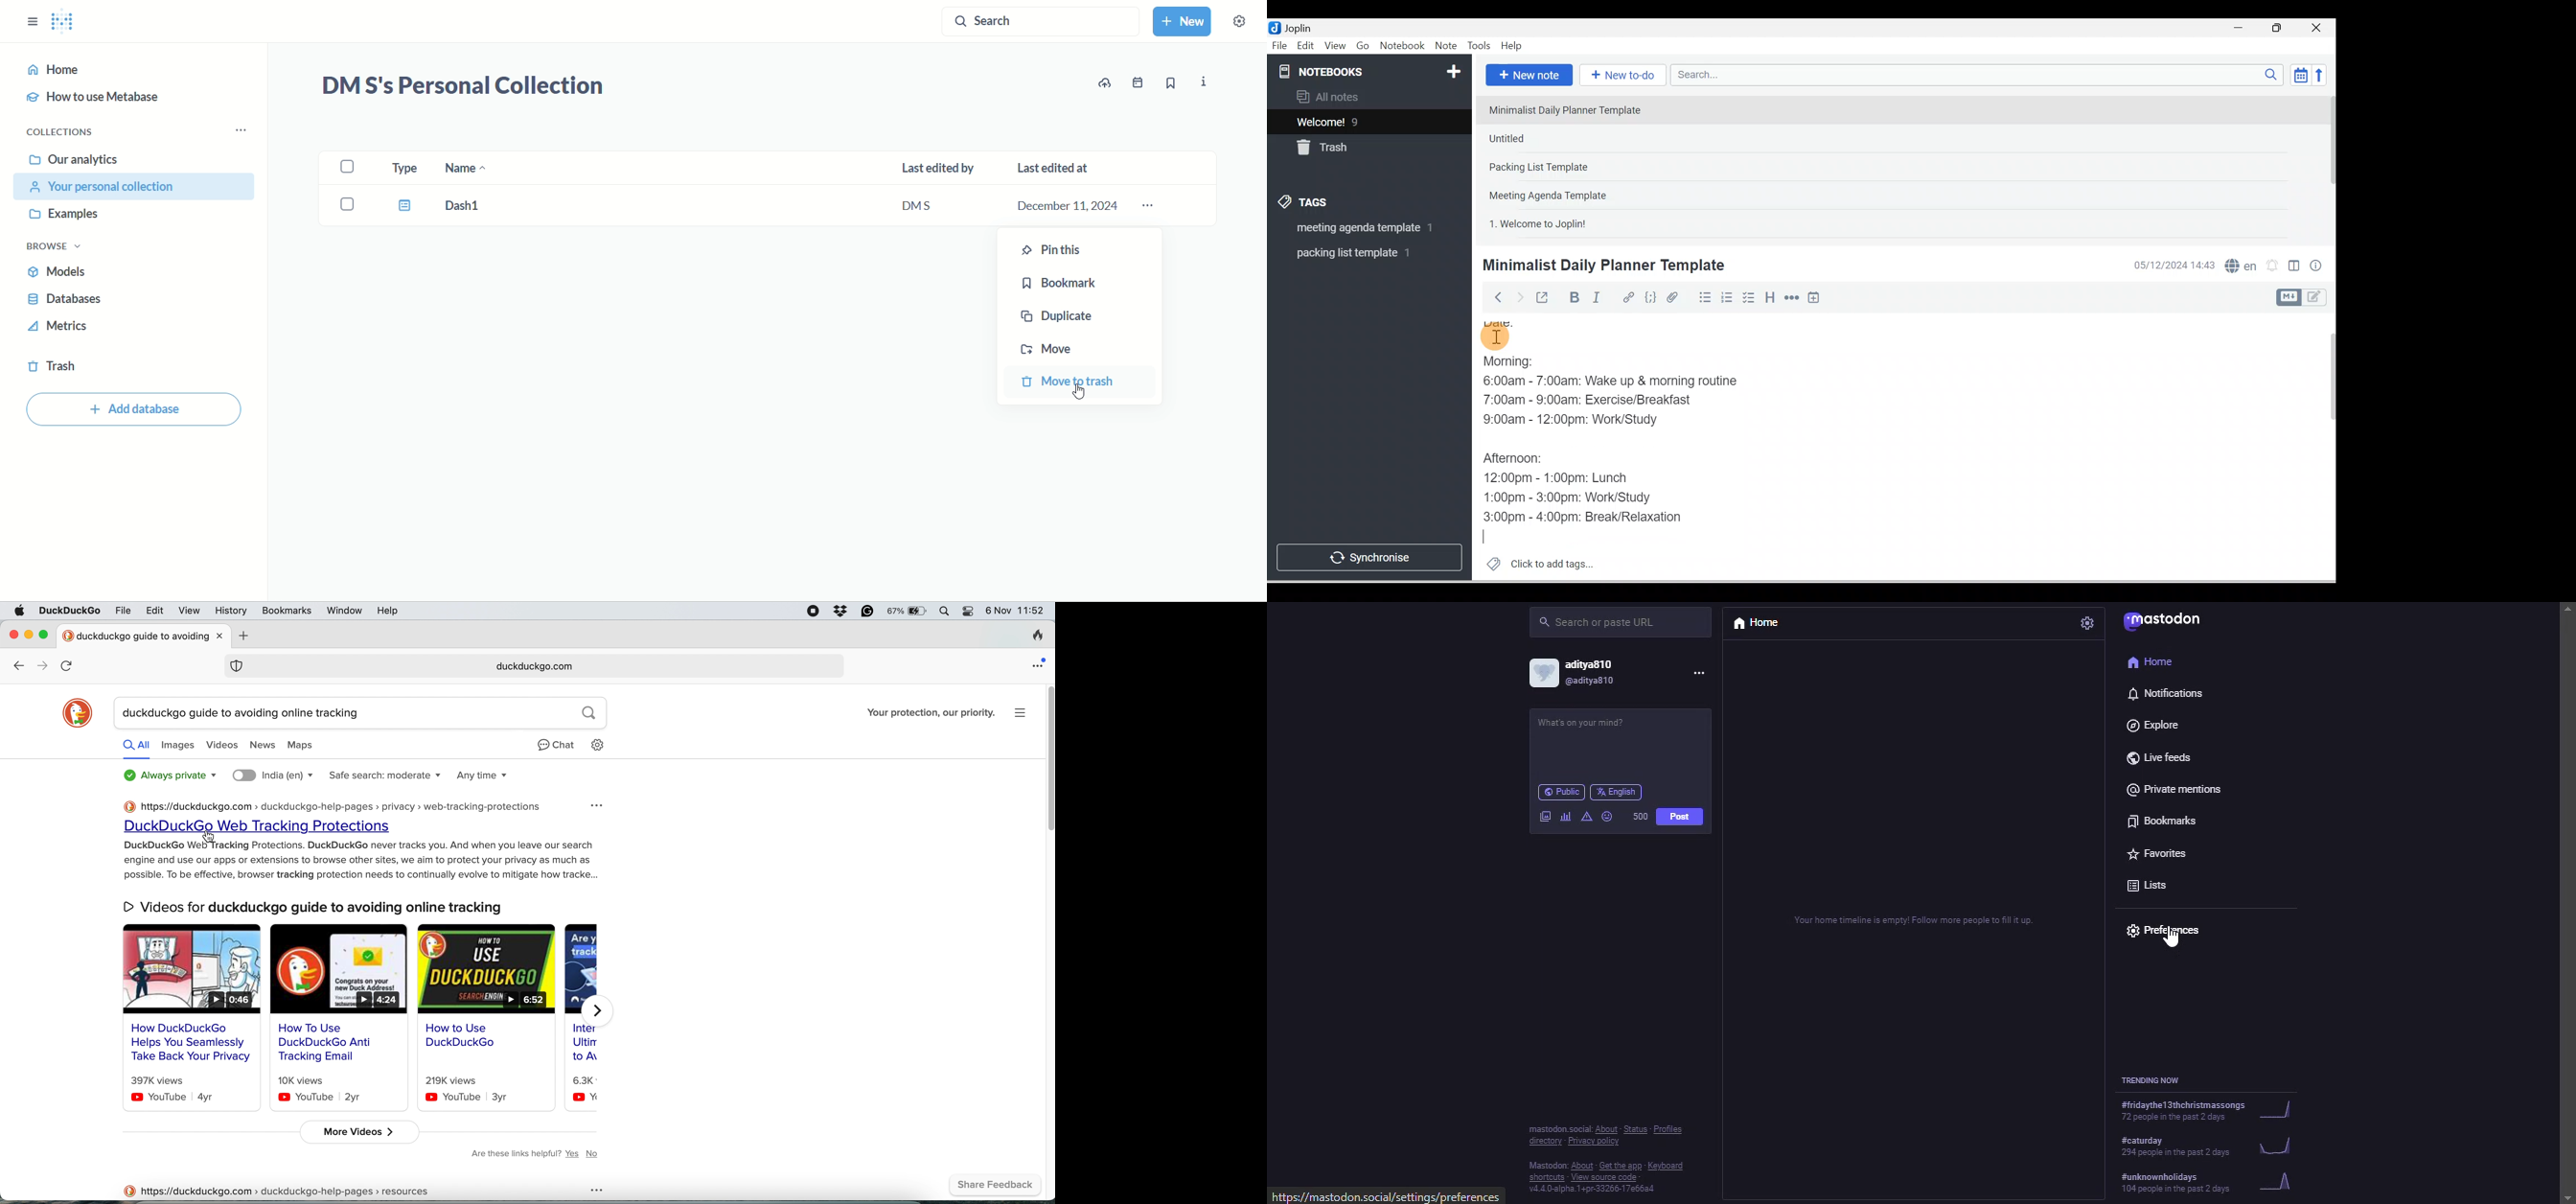 The image size is (2576, 1204). Describe the element at coordinates (2172, 928) in the screenshot. I see `preferences` at that location.